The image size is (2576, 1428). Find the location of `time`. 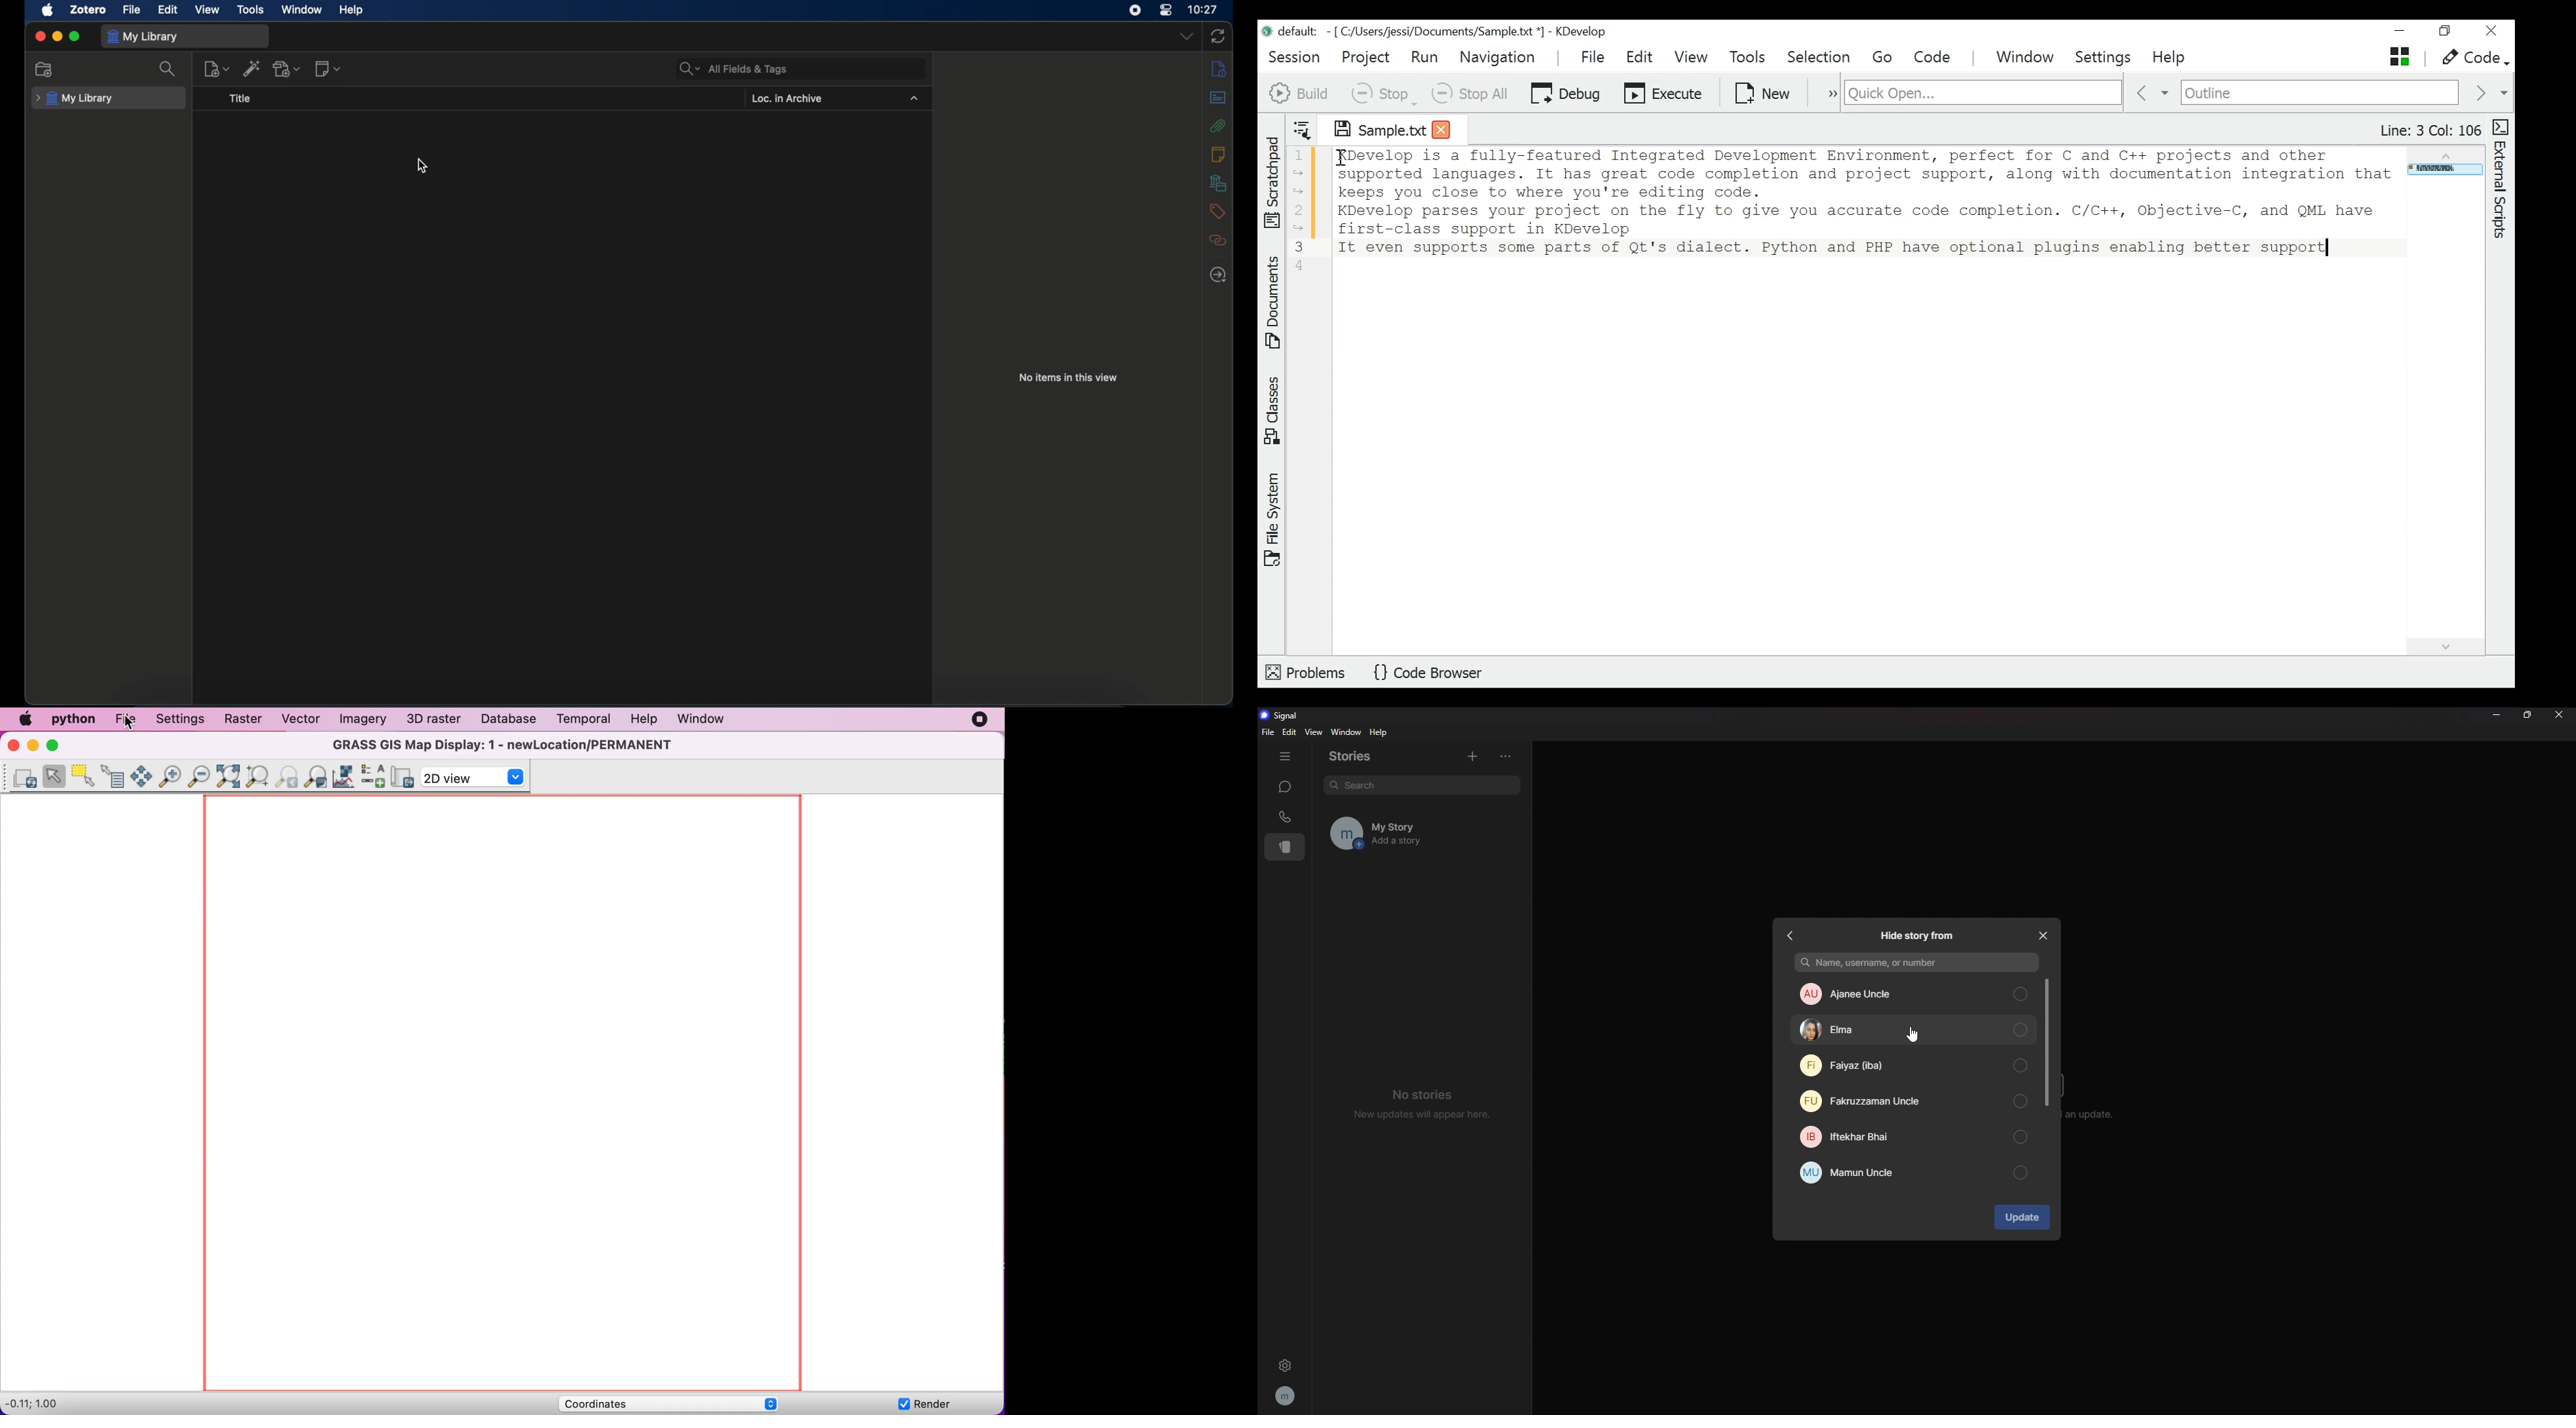

time is located at coordinates (1204, 9).